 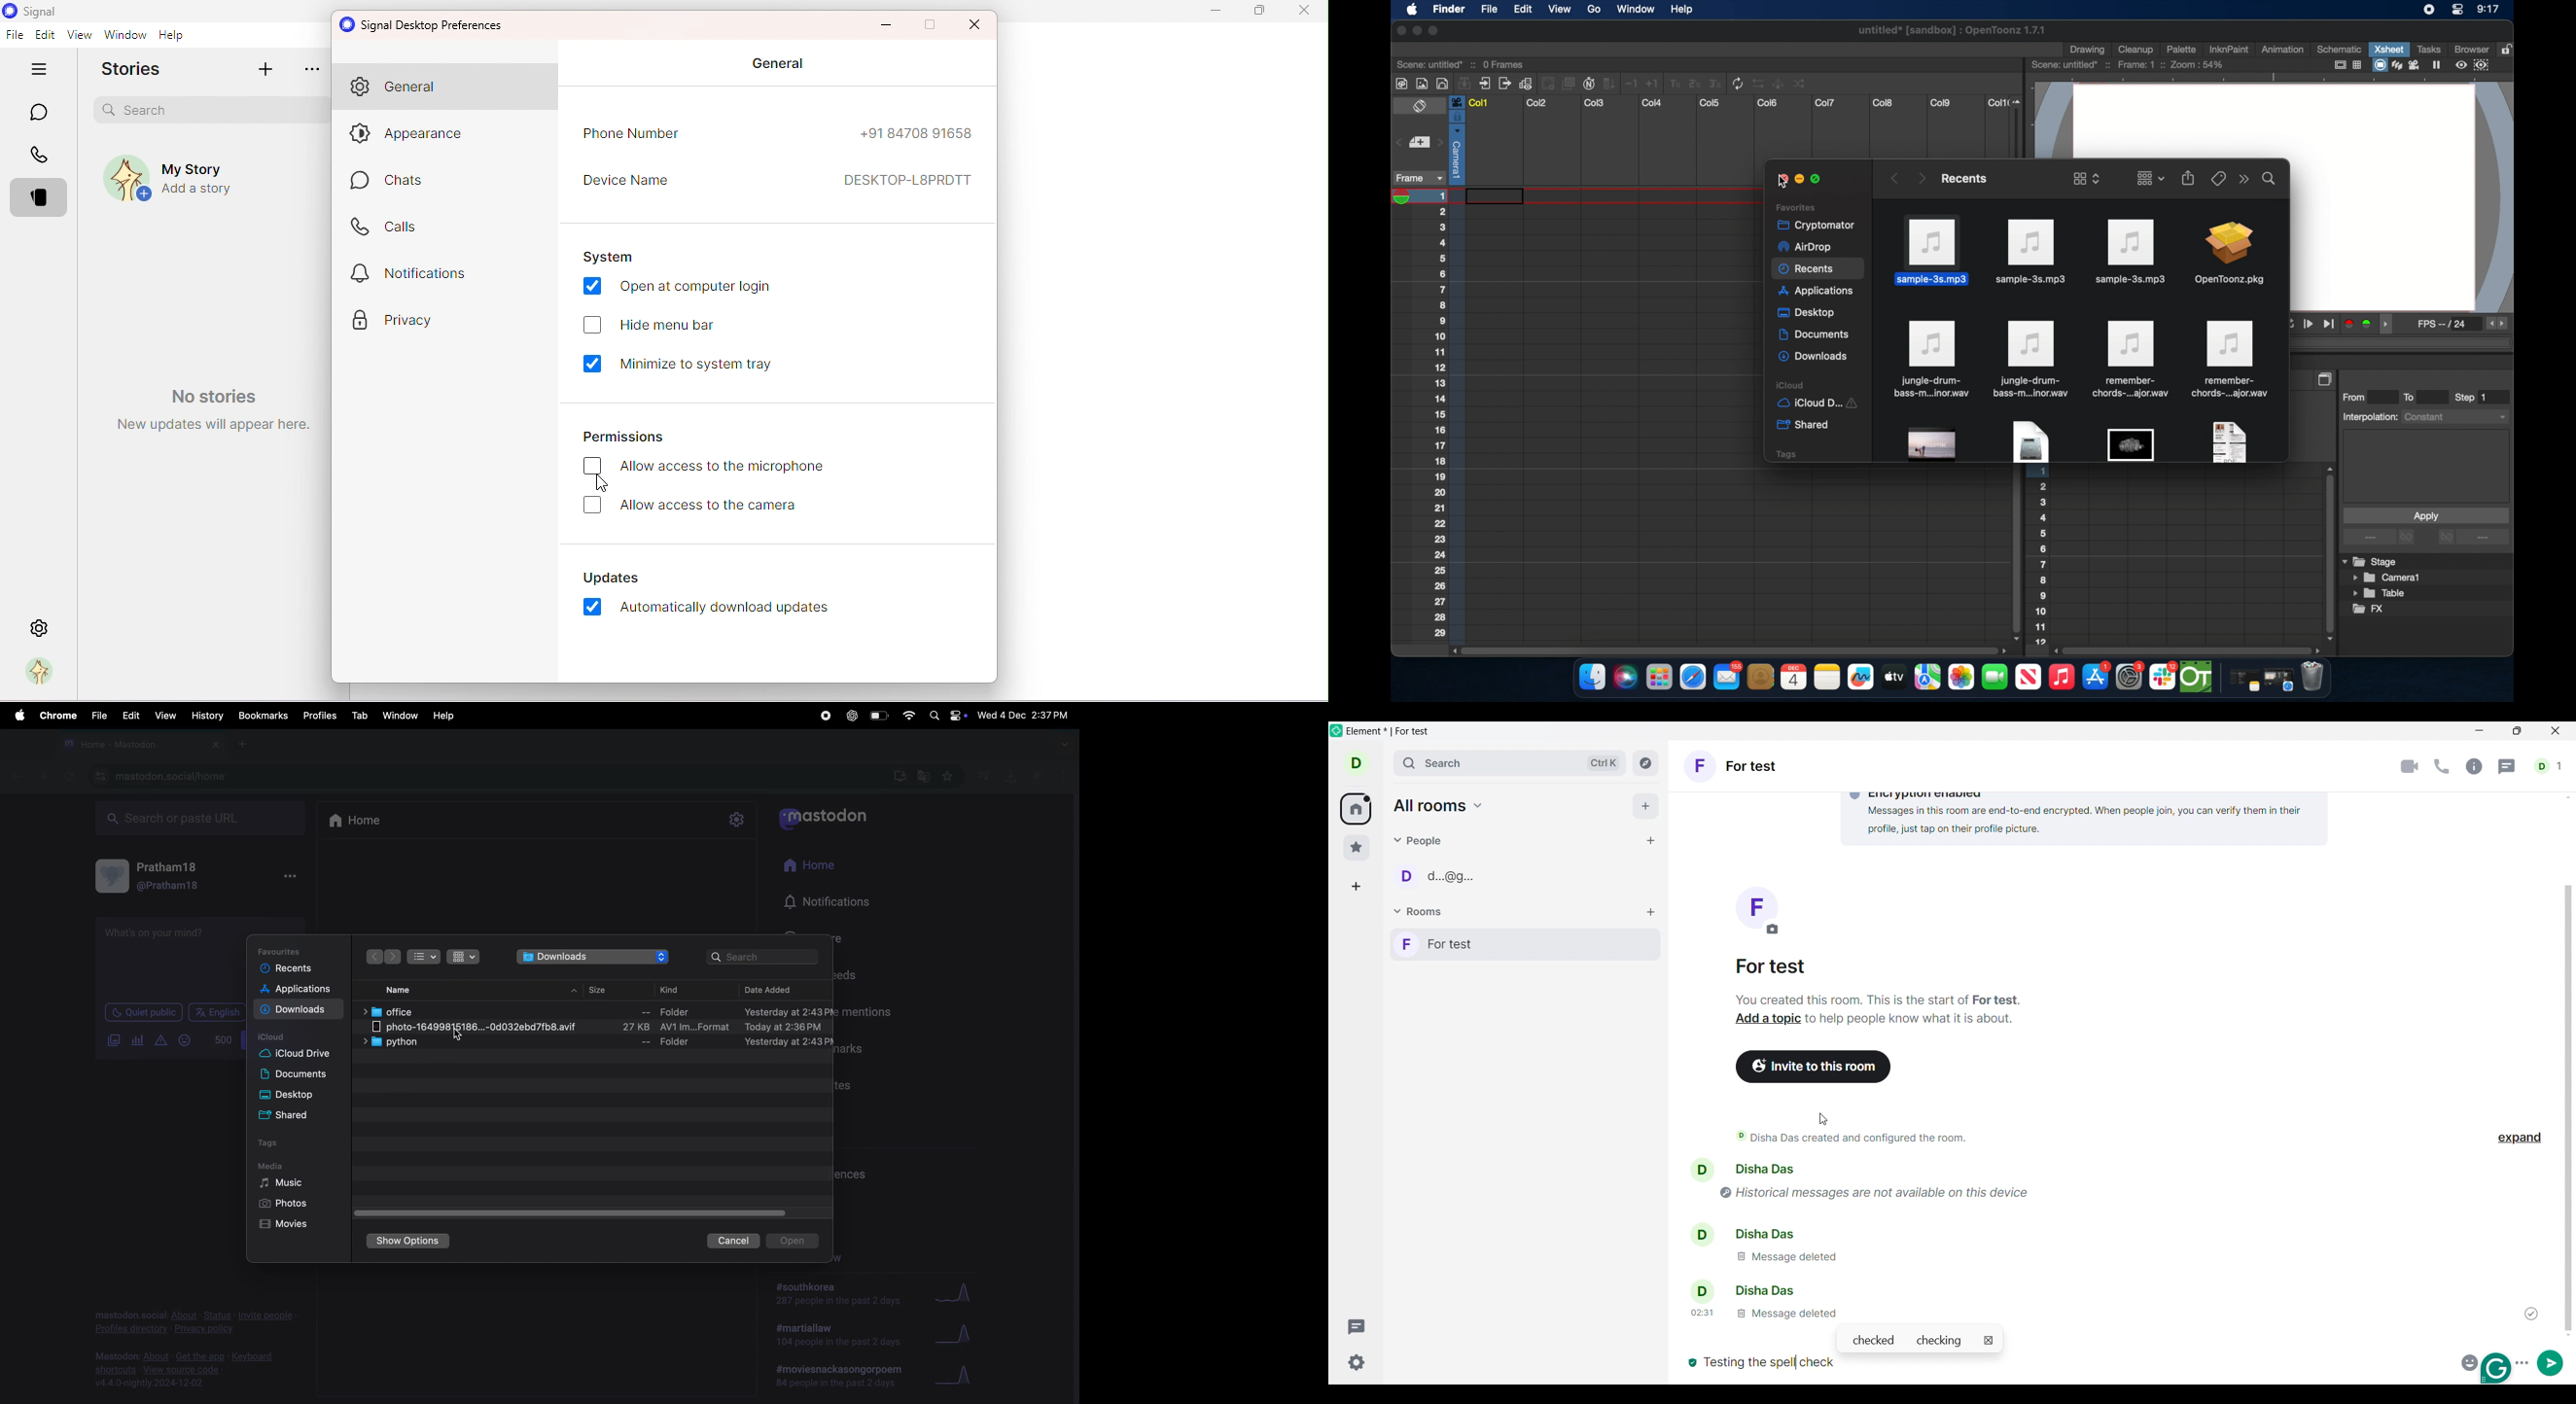 I want to click on downloads, so click(x=296, y=1010).